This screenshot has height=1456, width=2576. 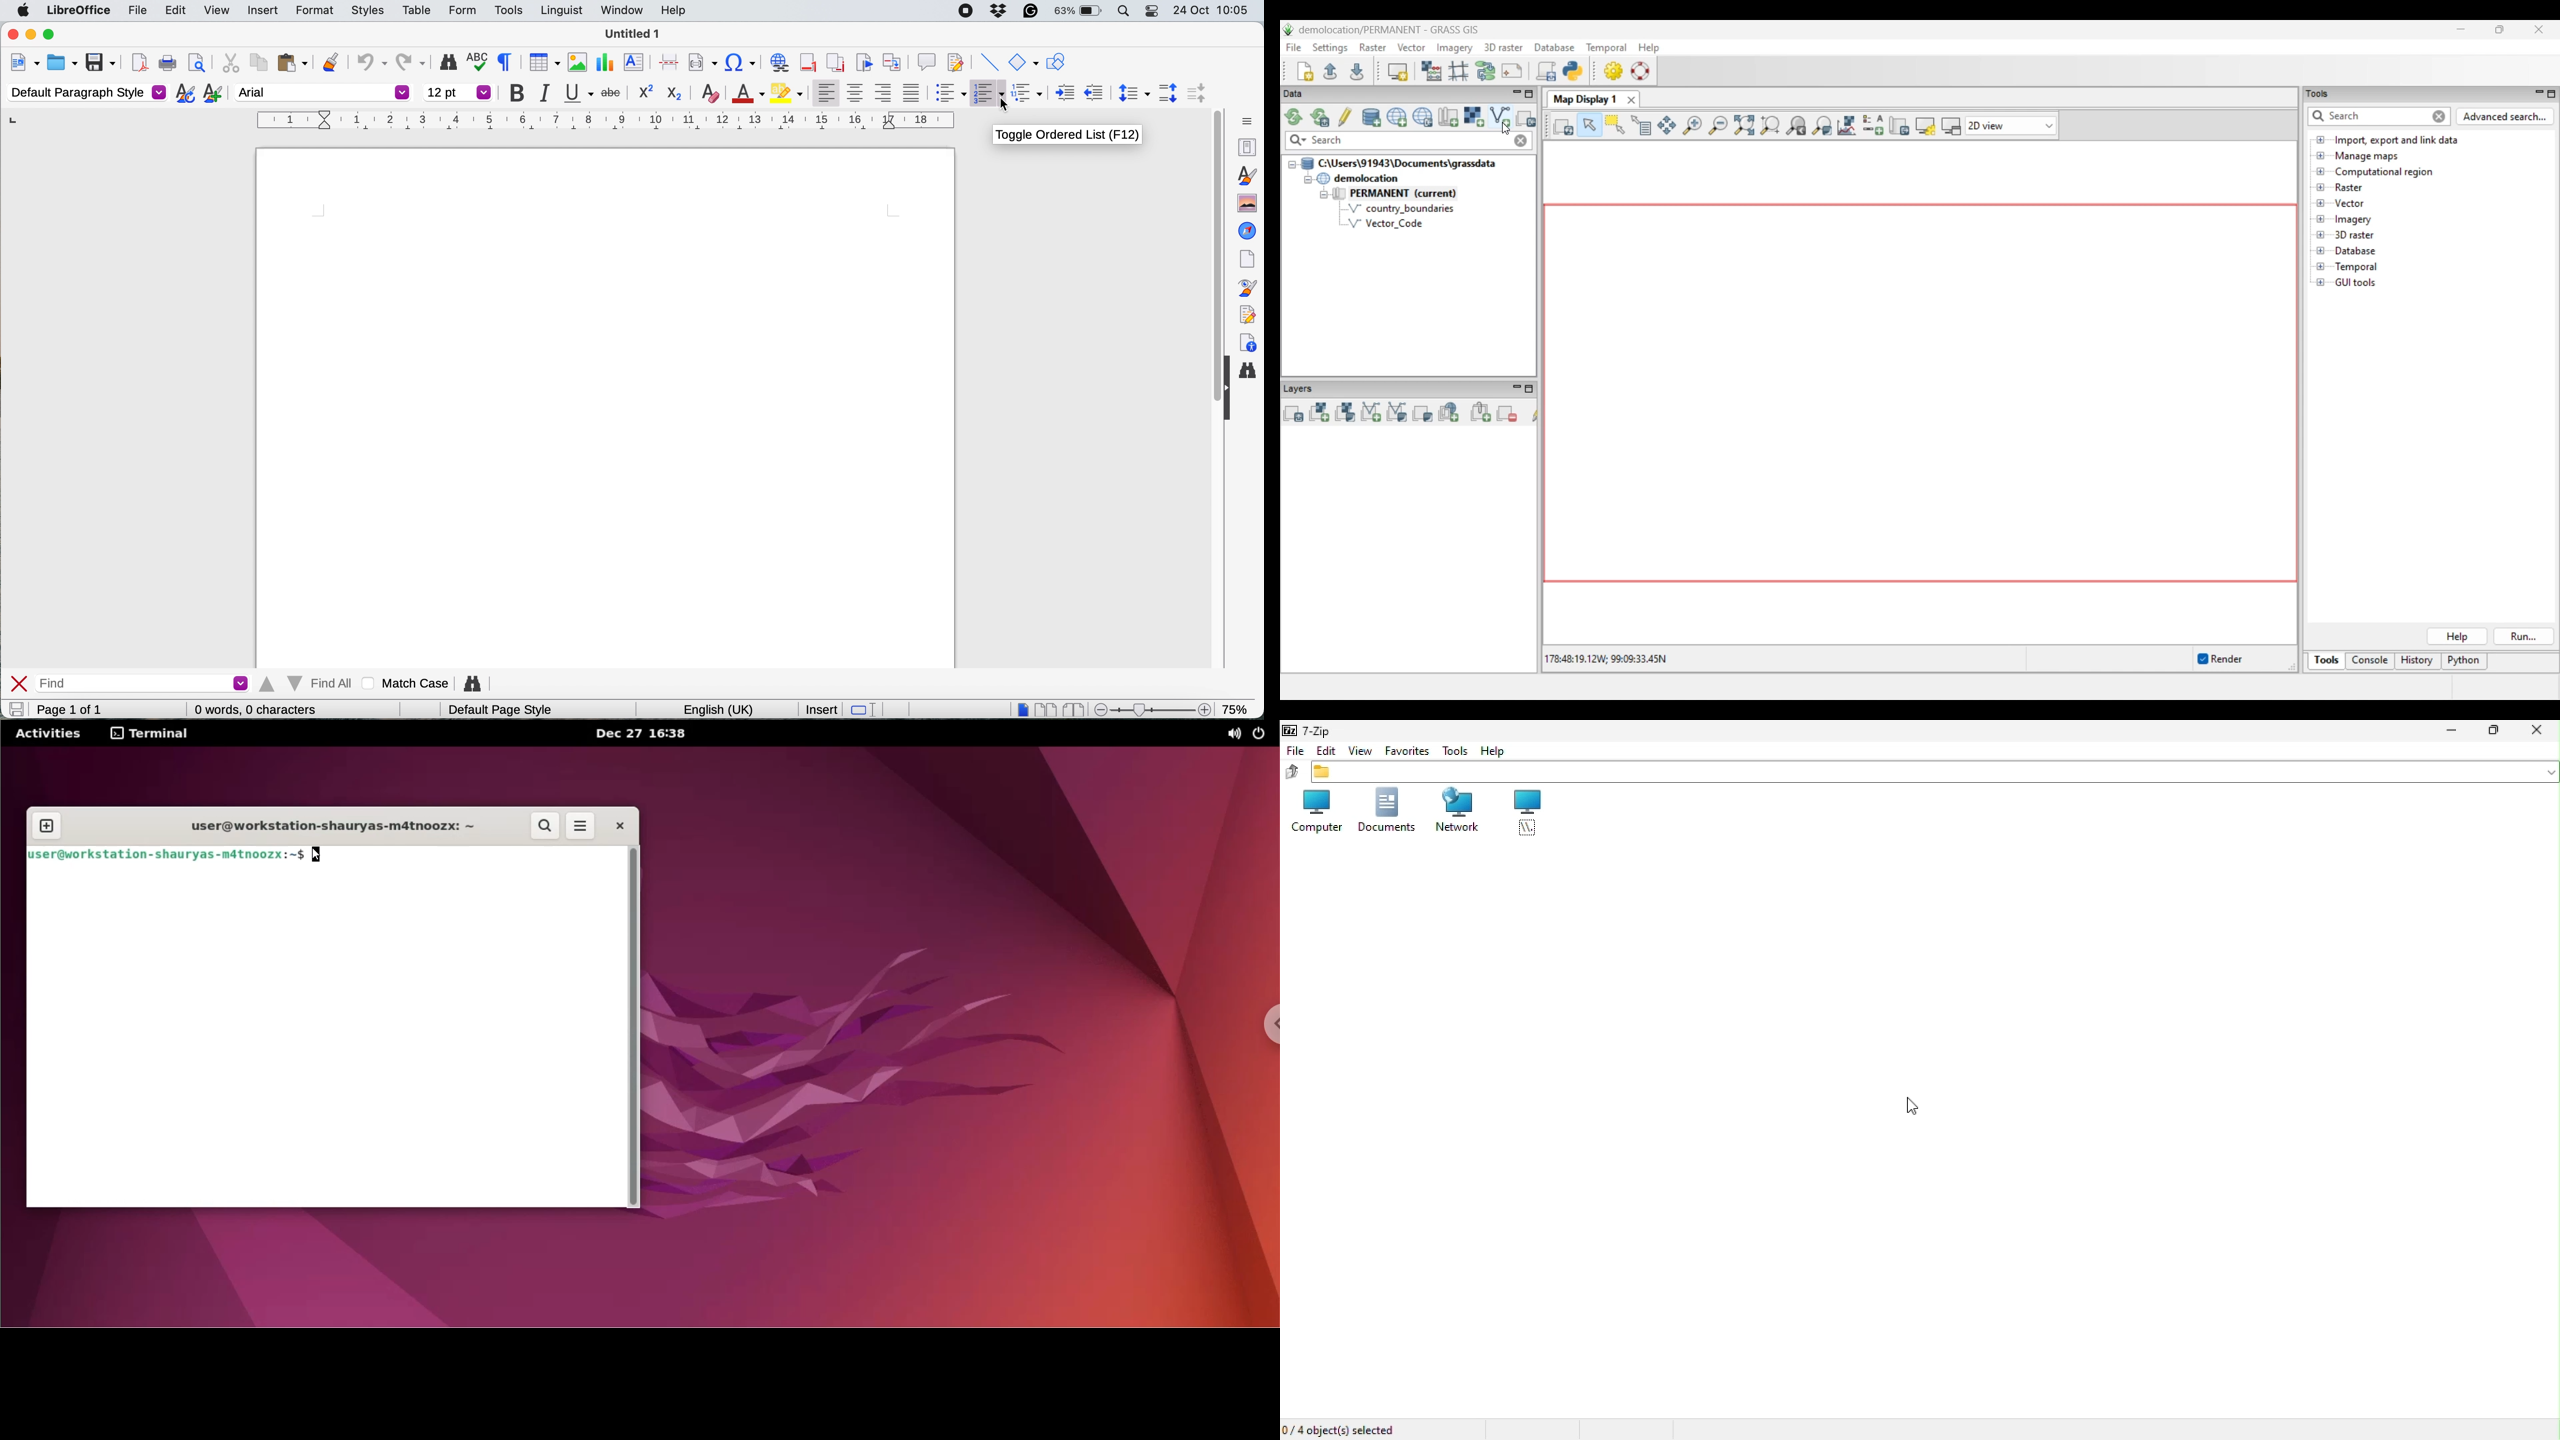 What do you see at coordinates (184, 93) in the screenshot?
I see `updat selected style` at bounding box center [184, 93].